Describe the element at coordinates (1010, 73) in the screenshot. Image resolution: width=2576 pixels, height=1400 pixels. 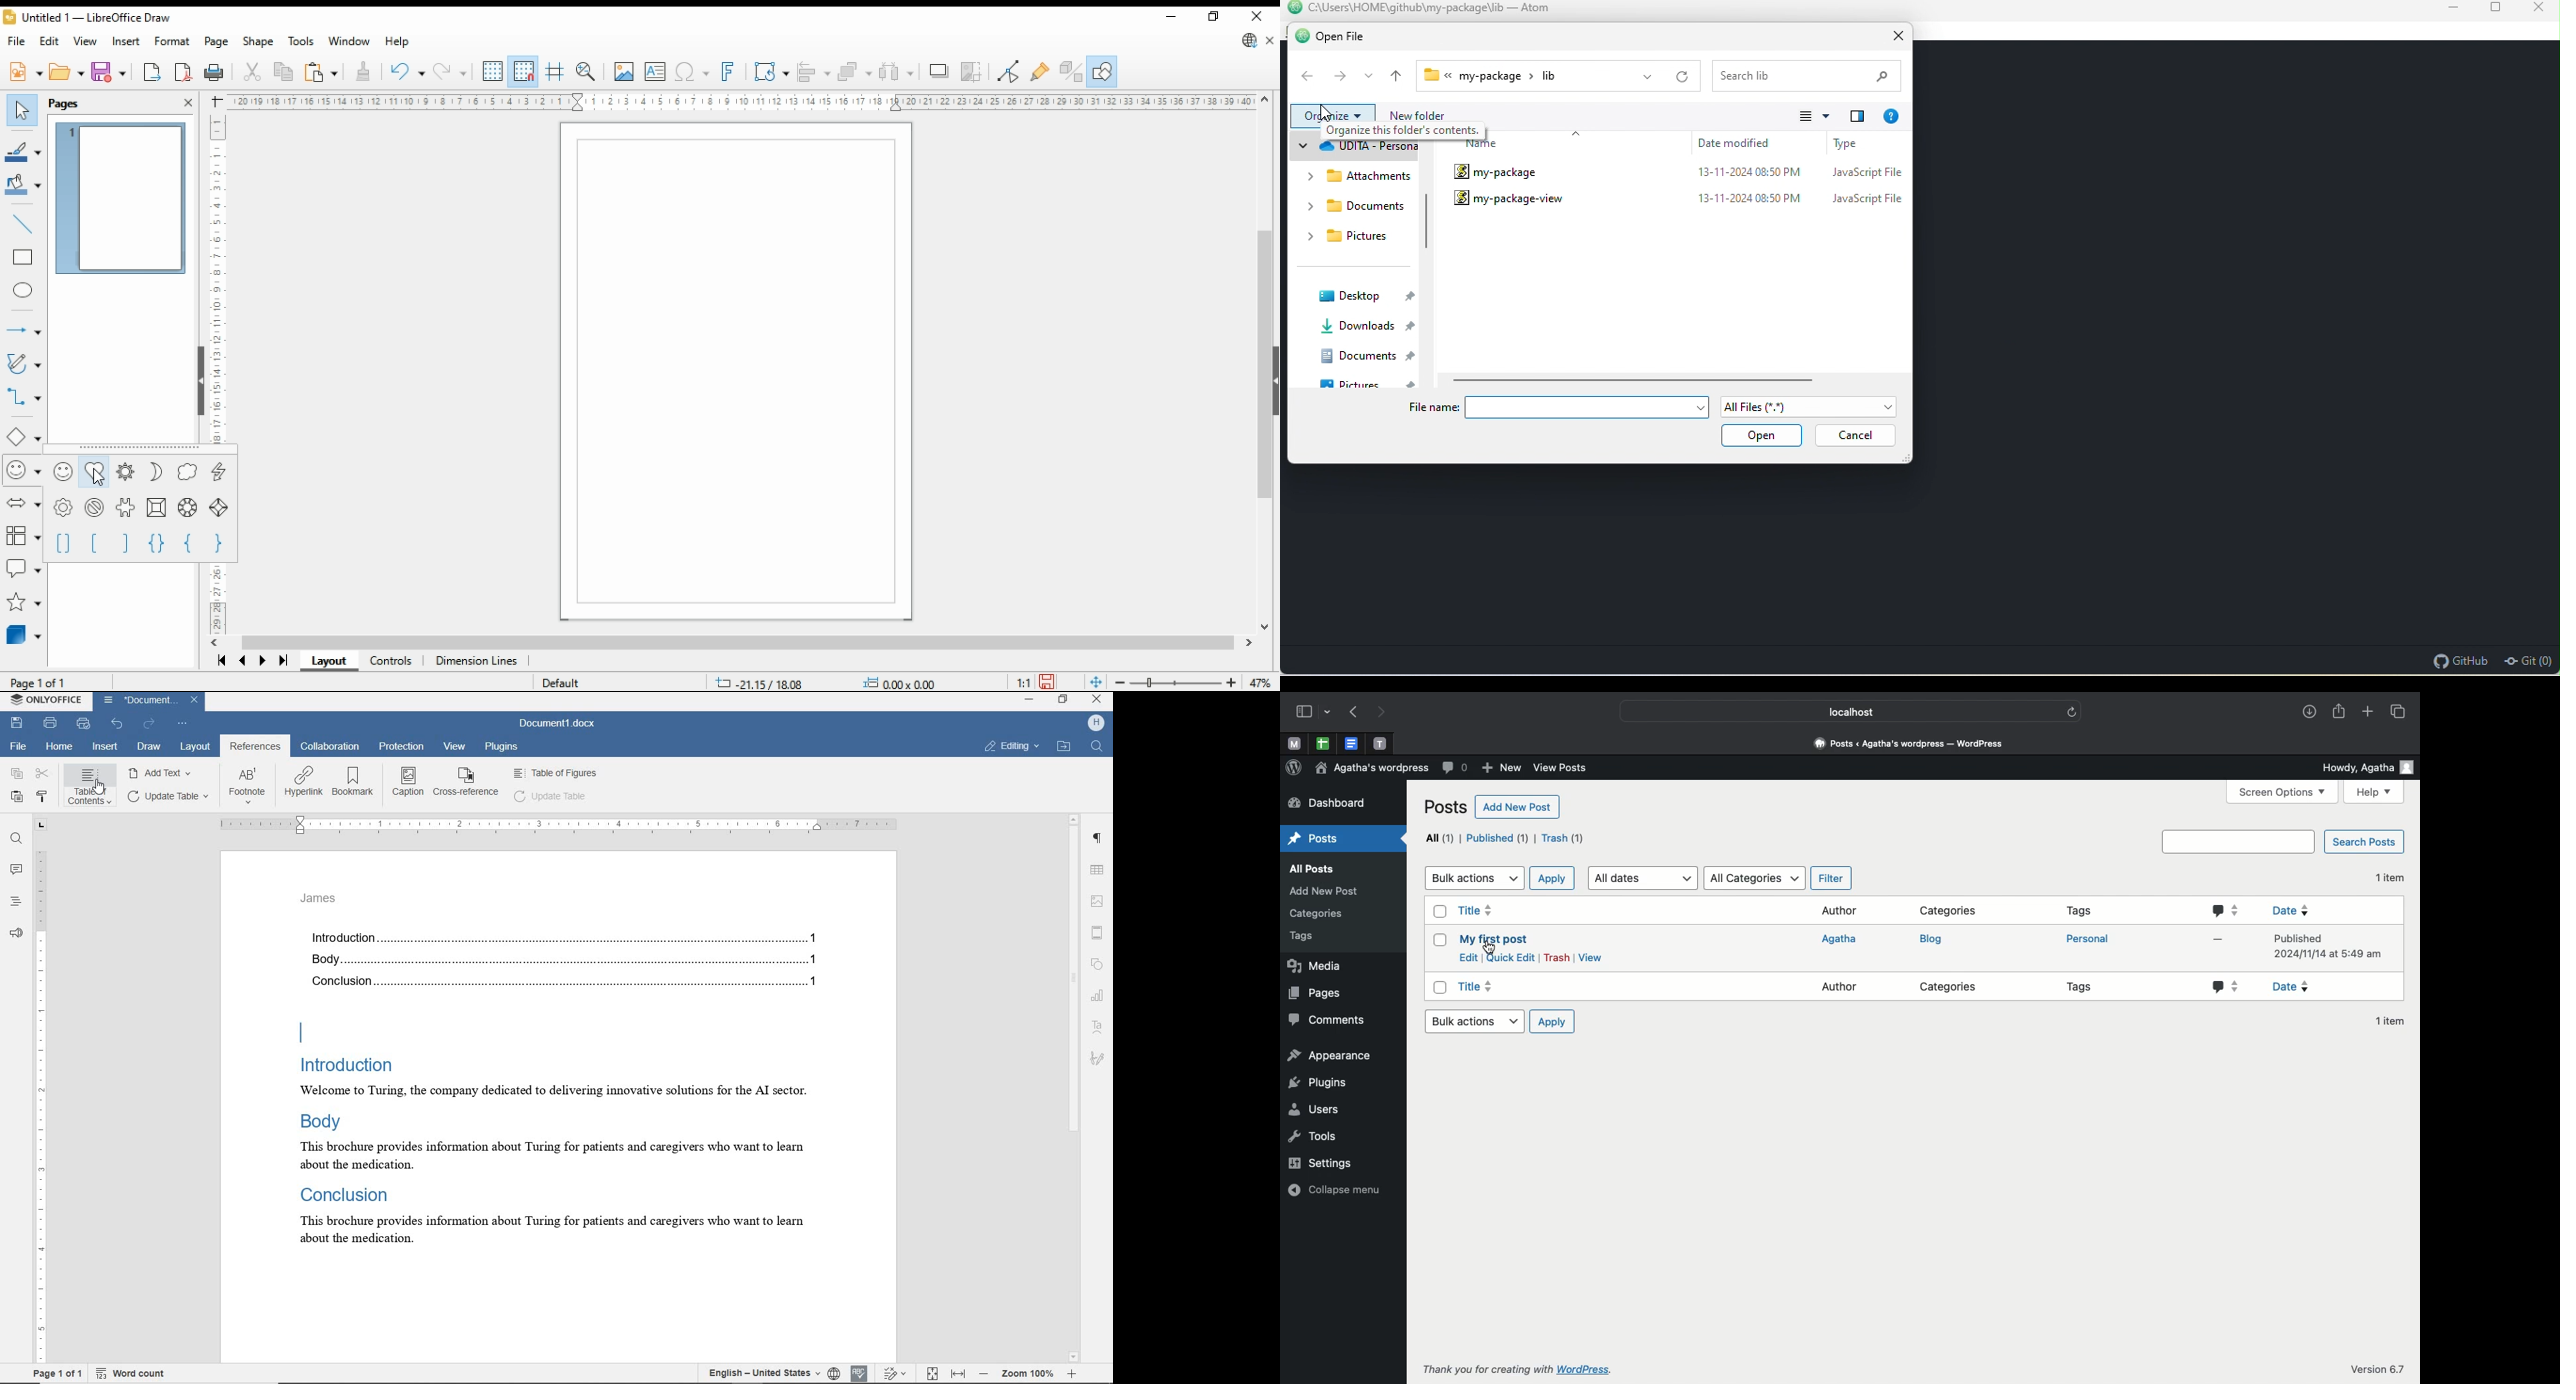
I see `toggle point edit mode` at that location.